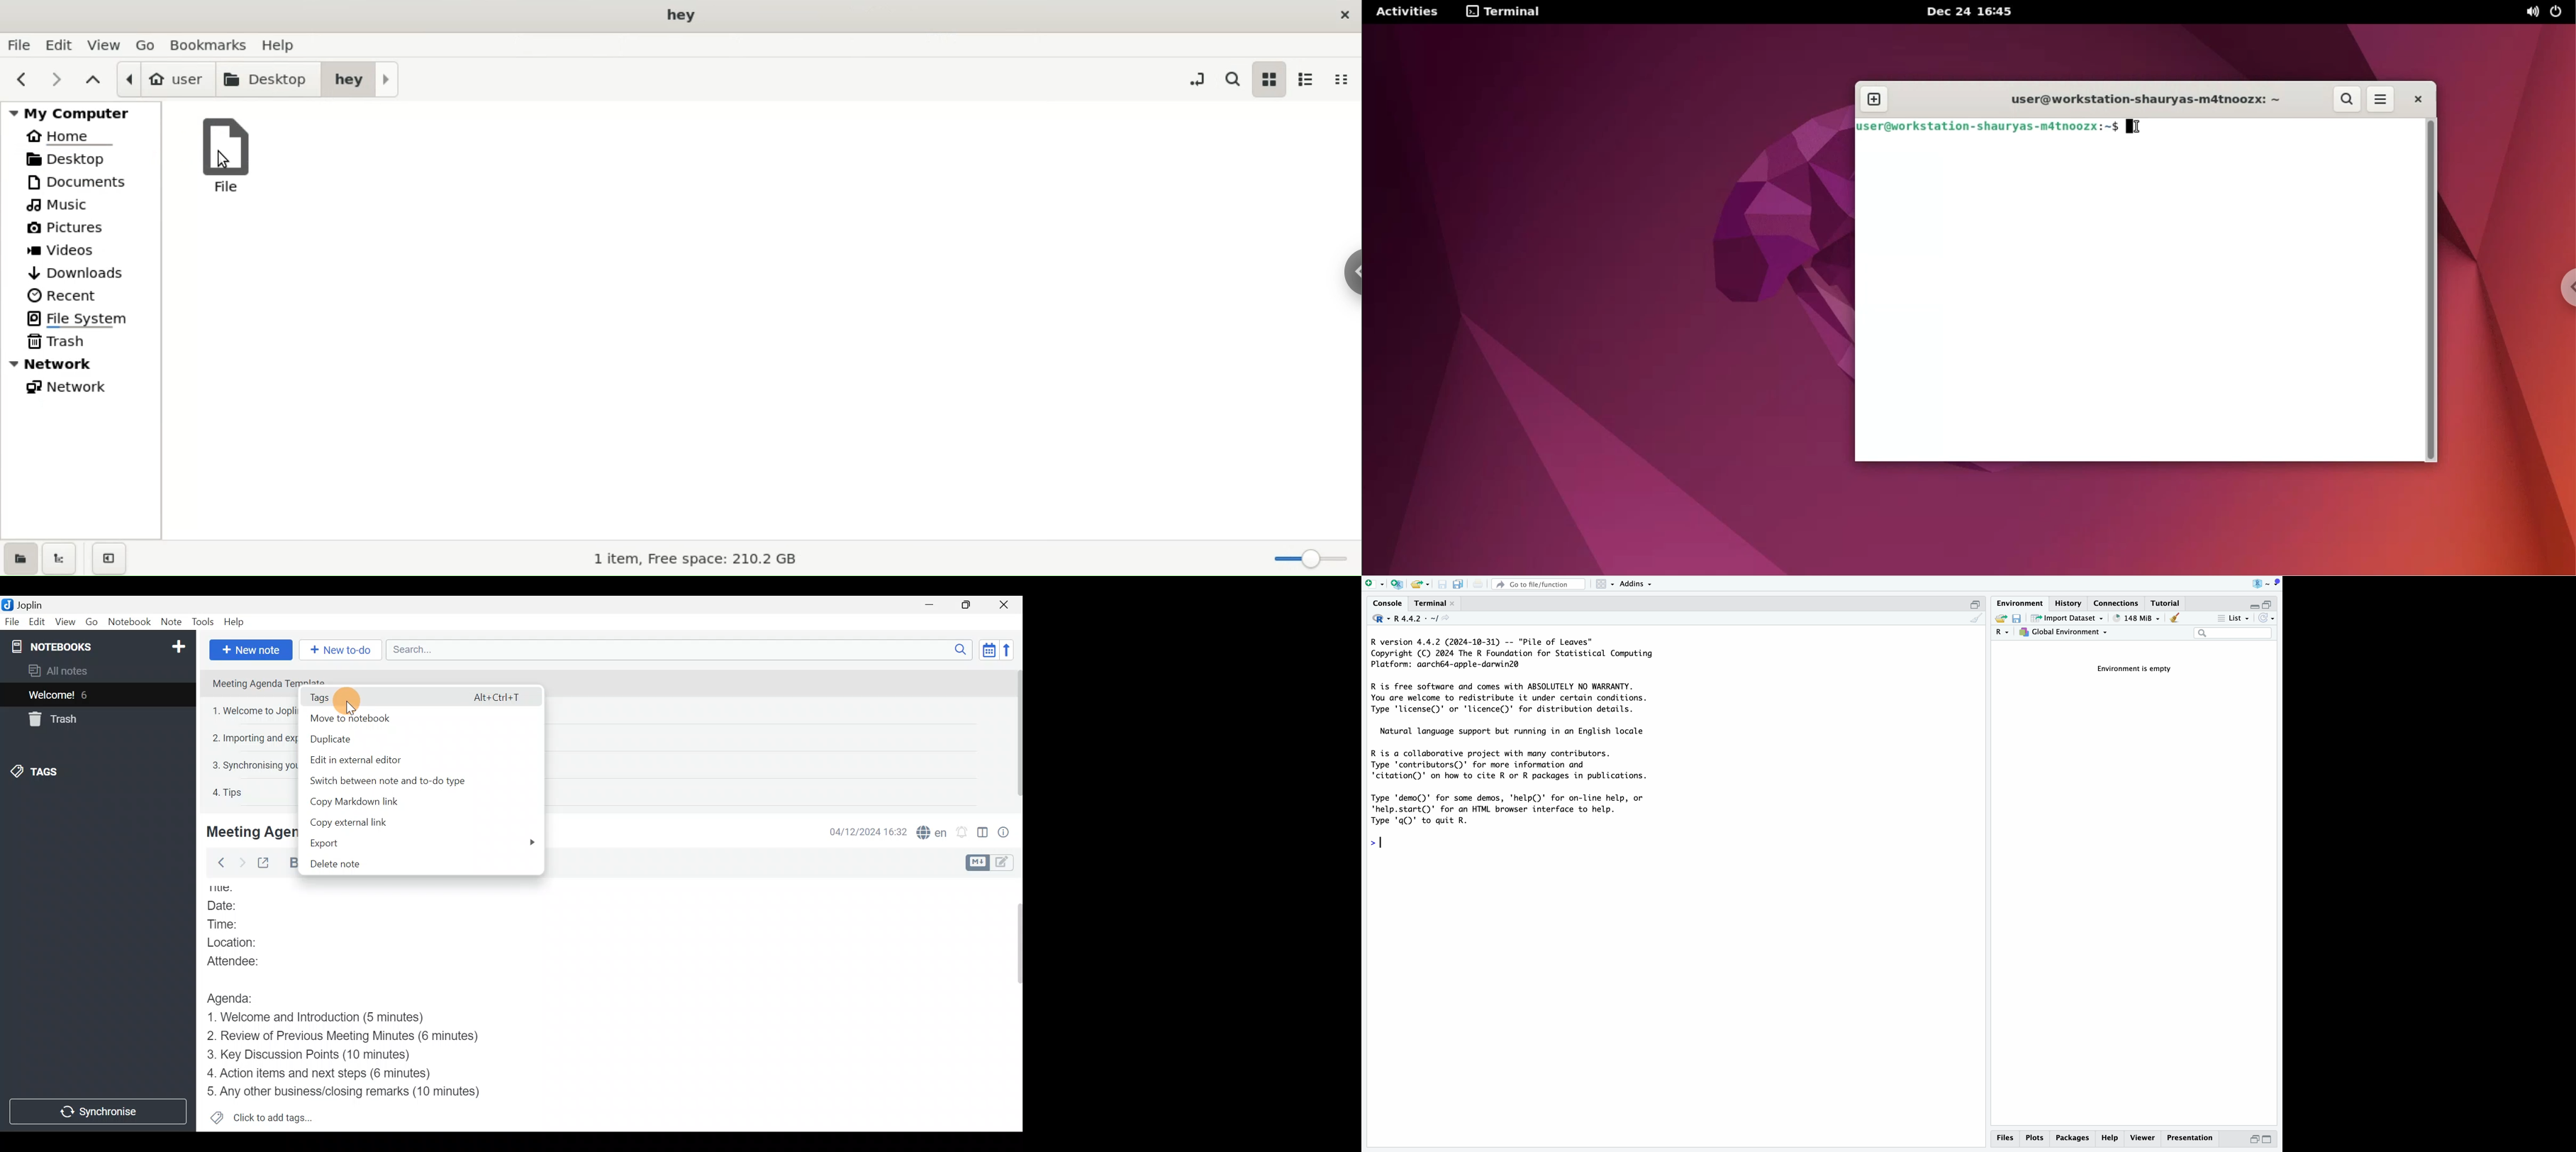  What do you see at coordinates (933, 831) in the screenshot?
I see `Spell checker` at bounding box center [933, 831].